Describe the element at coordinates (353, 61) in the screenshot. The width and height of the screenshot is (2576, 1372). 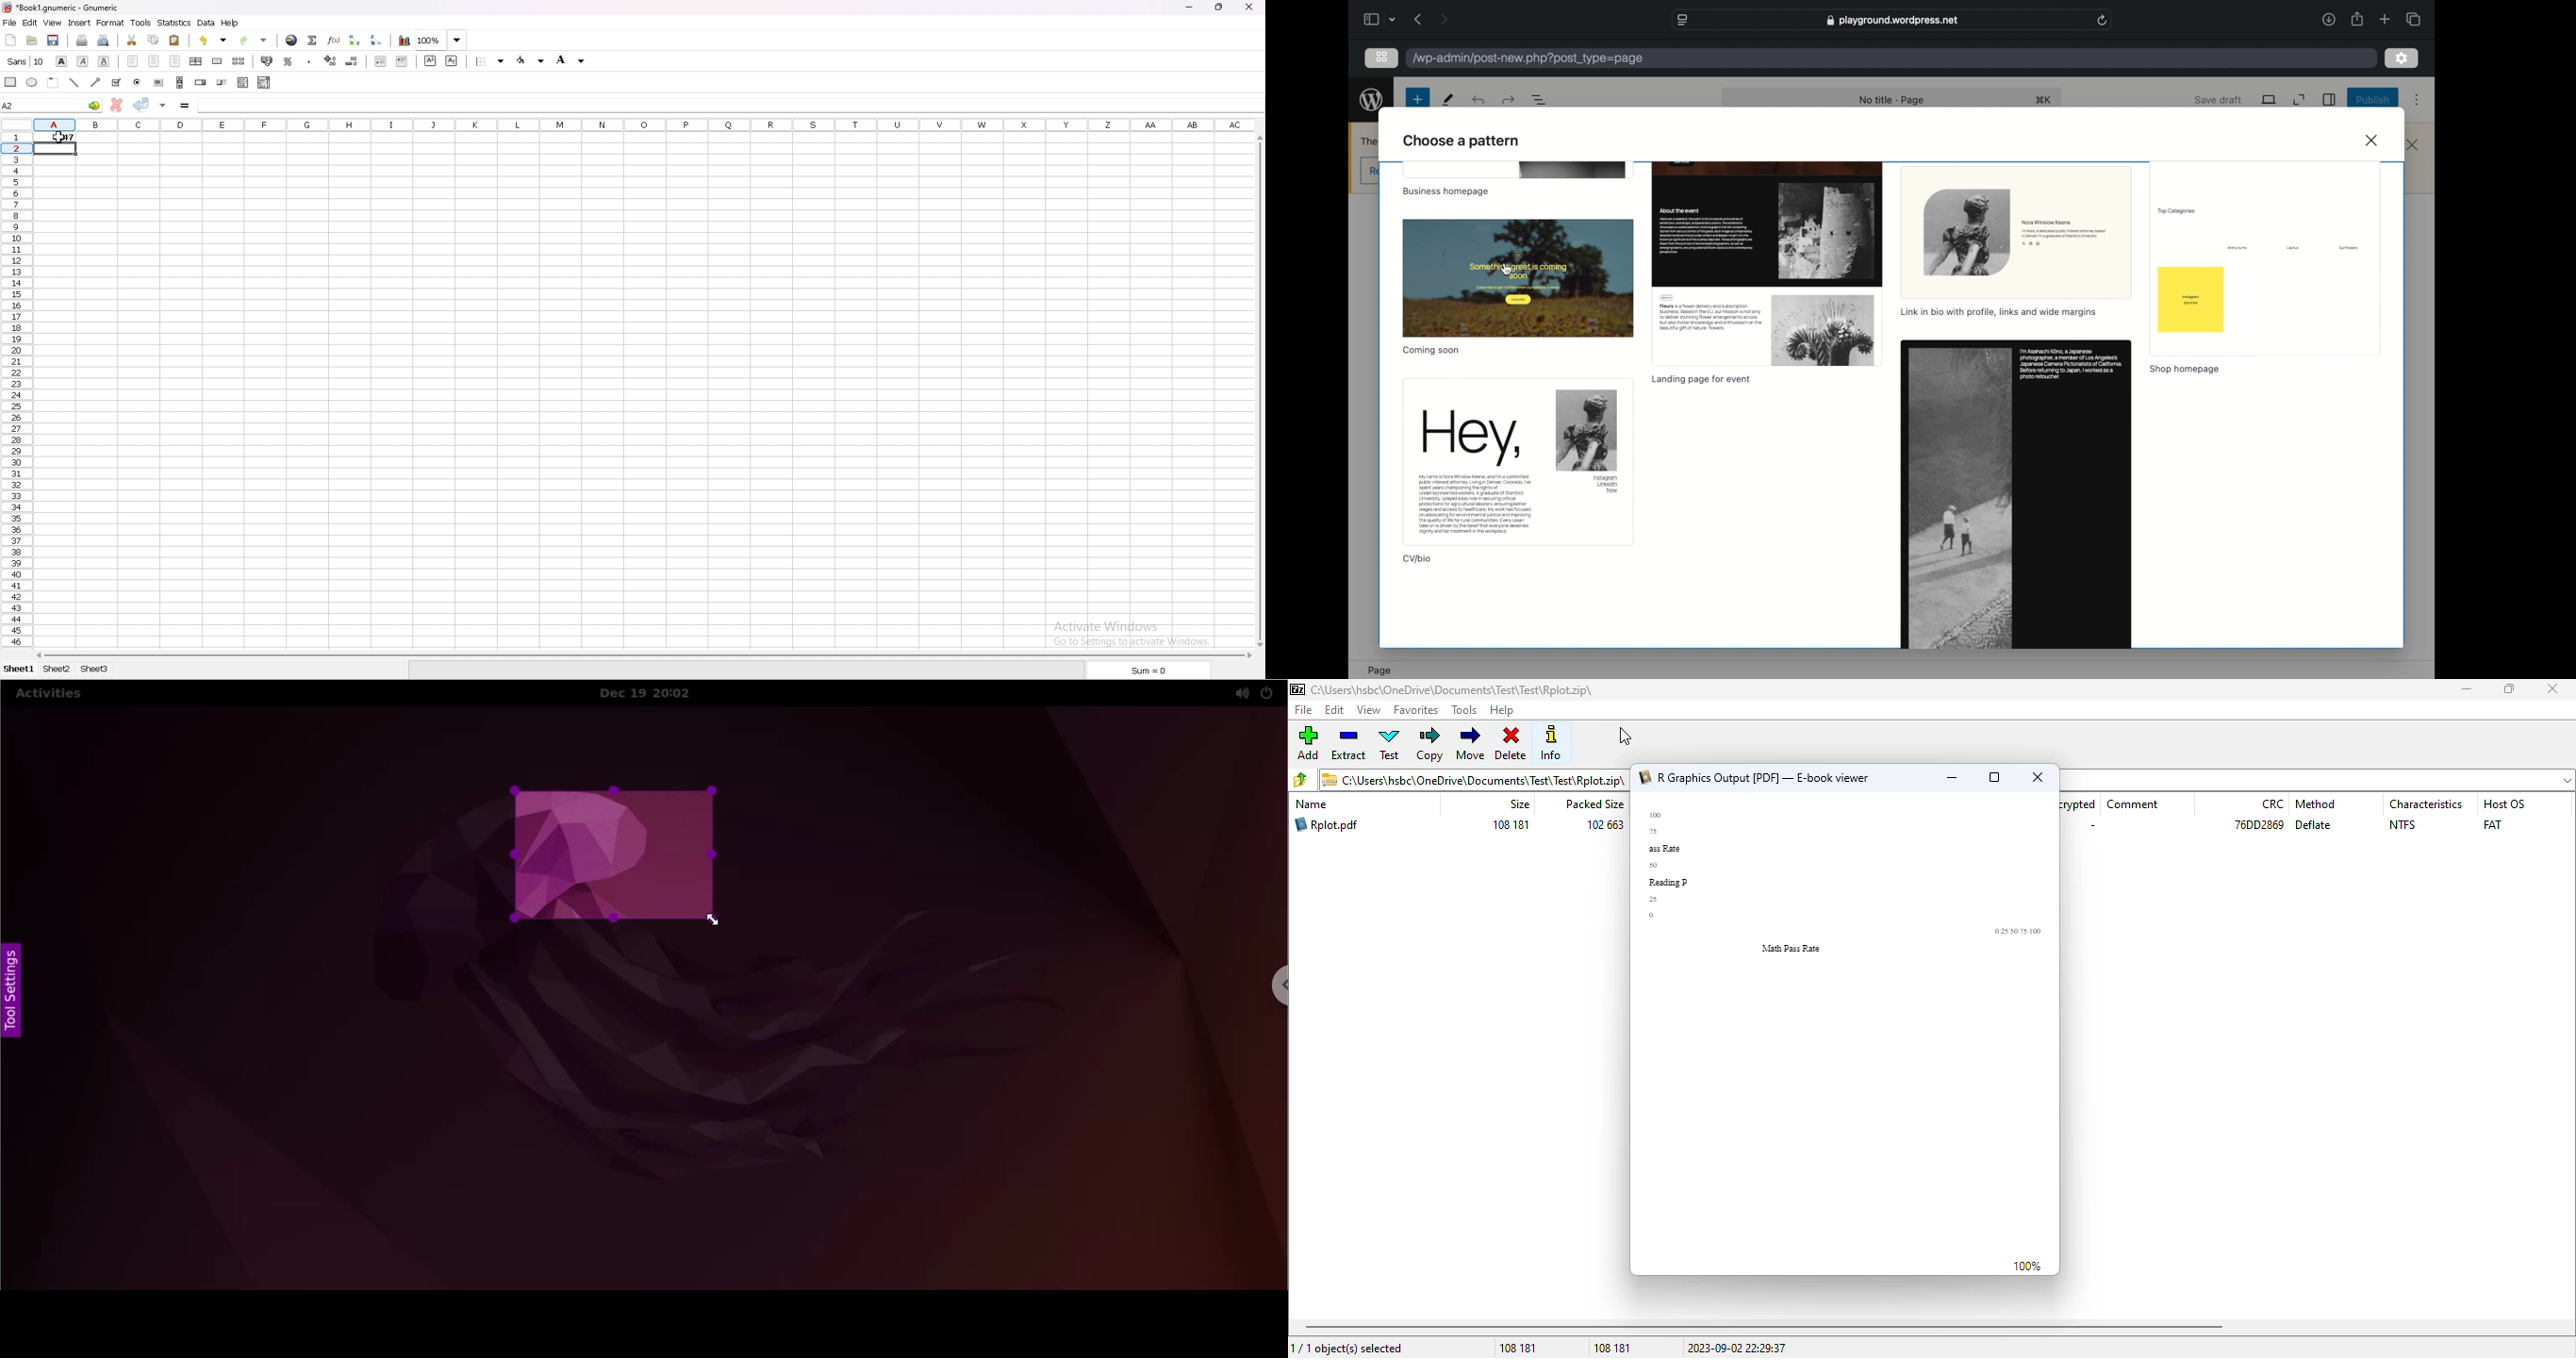
I see `decrease decimal` at that location.